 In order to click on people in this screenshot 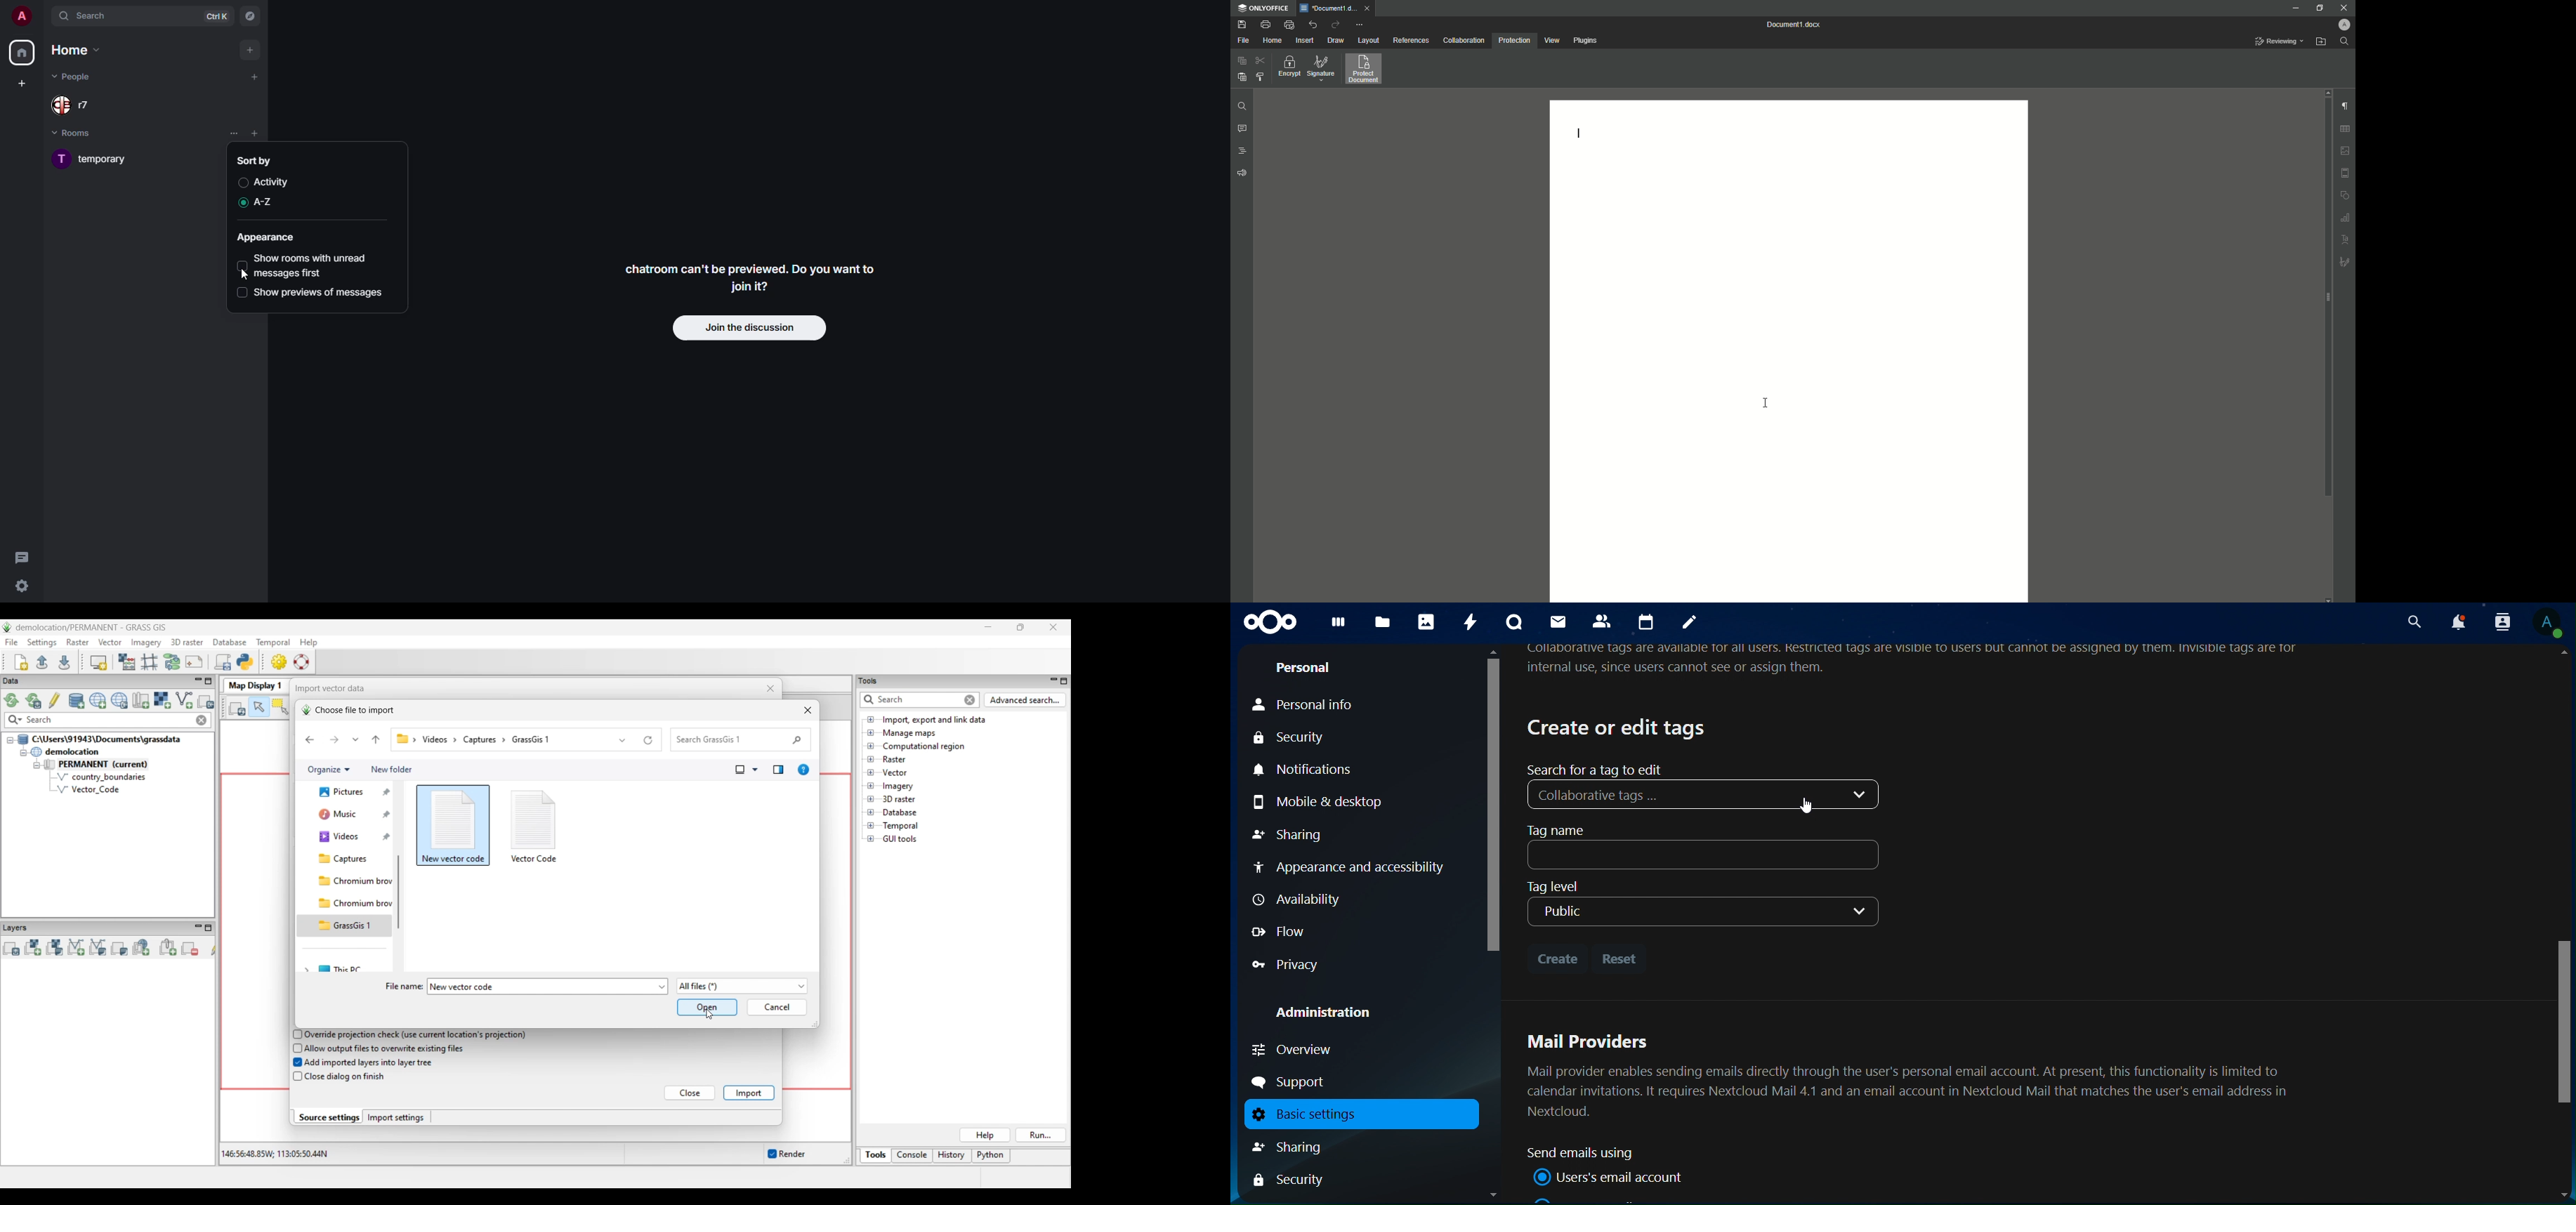, I will do `click(75, 77)`.